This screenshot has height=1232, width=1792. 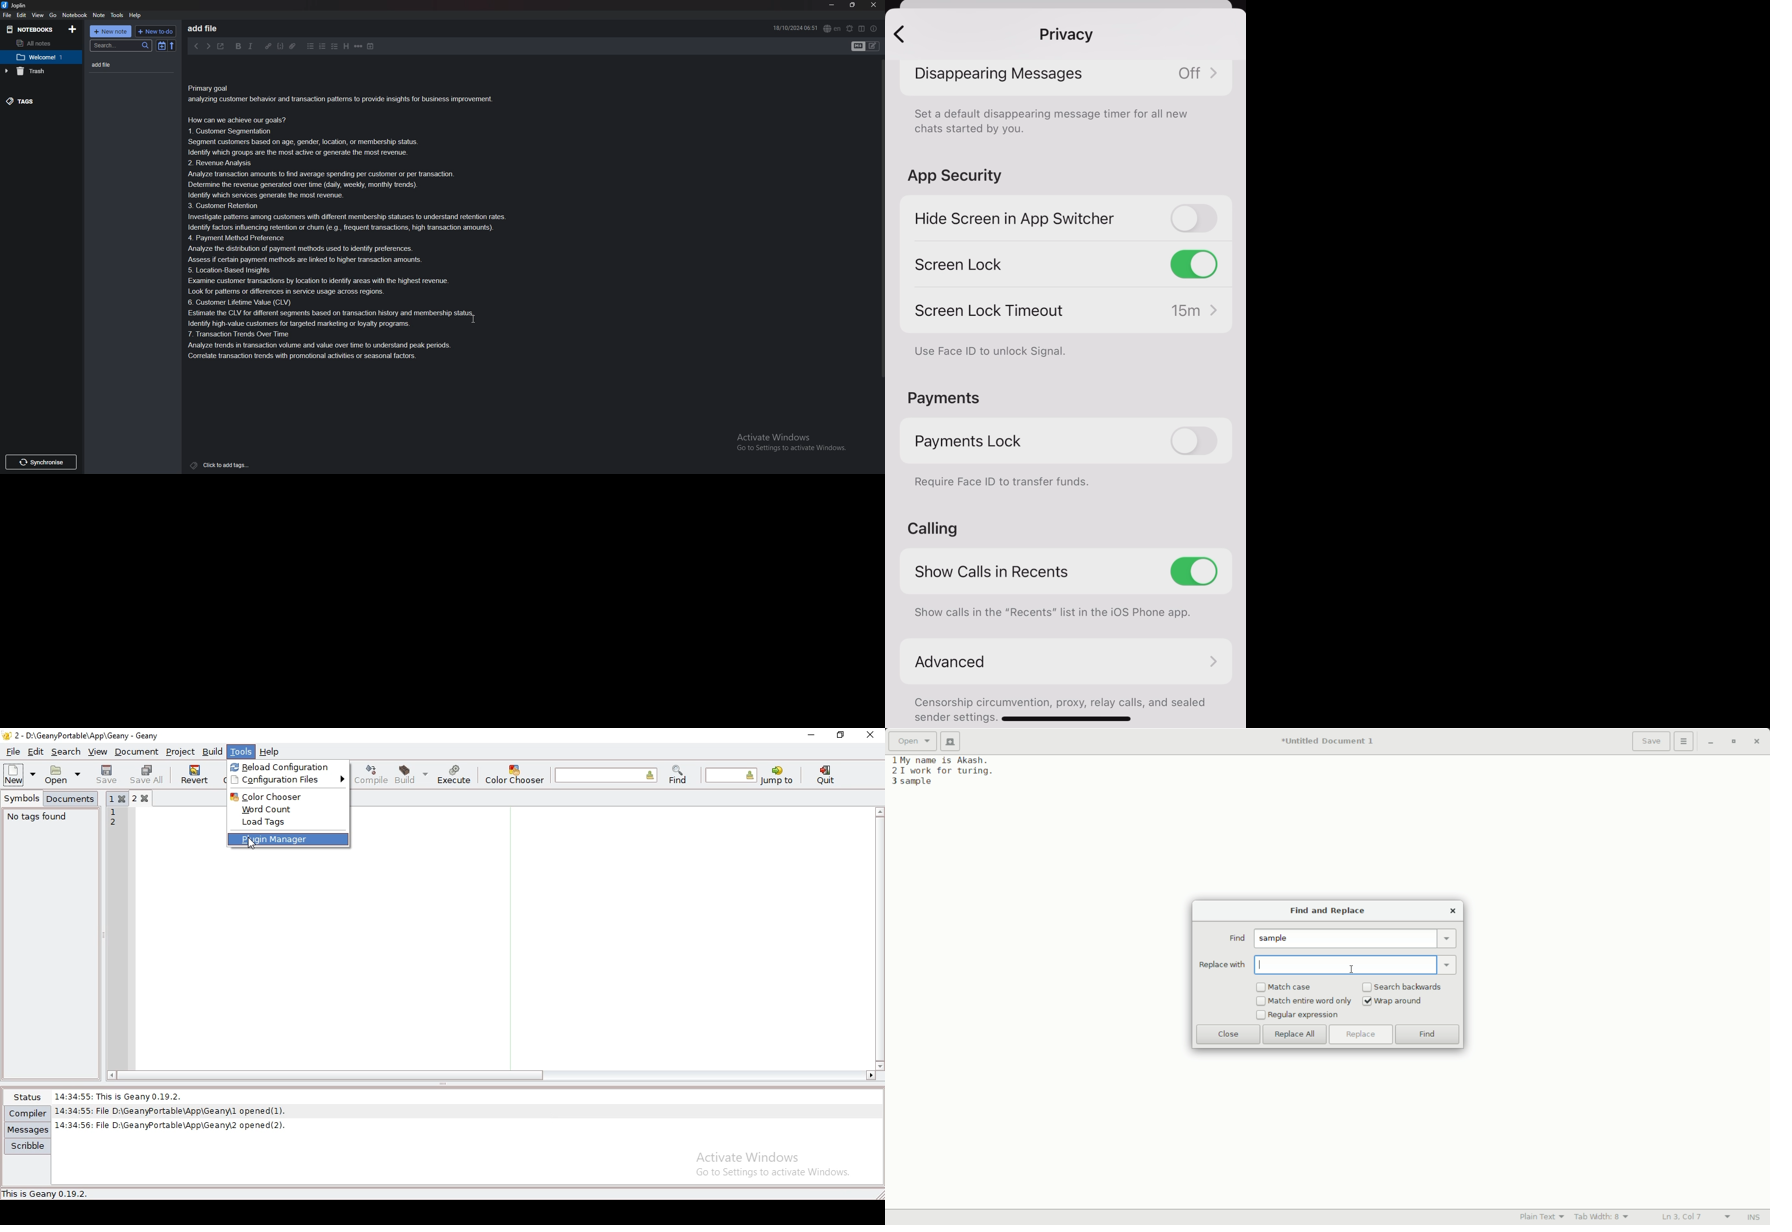 I want to click on note, so click(x=119, y=65).